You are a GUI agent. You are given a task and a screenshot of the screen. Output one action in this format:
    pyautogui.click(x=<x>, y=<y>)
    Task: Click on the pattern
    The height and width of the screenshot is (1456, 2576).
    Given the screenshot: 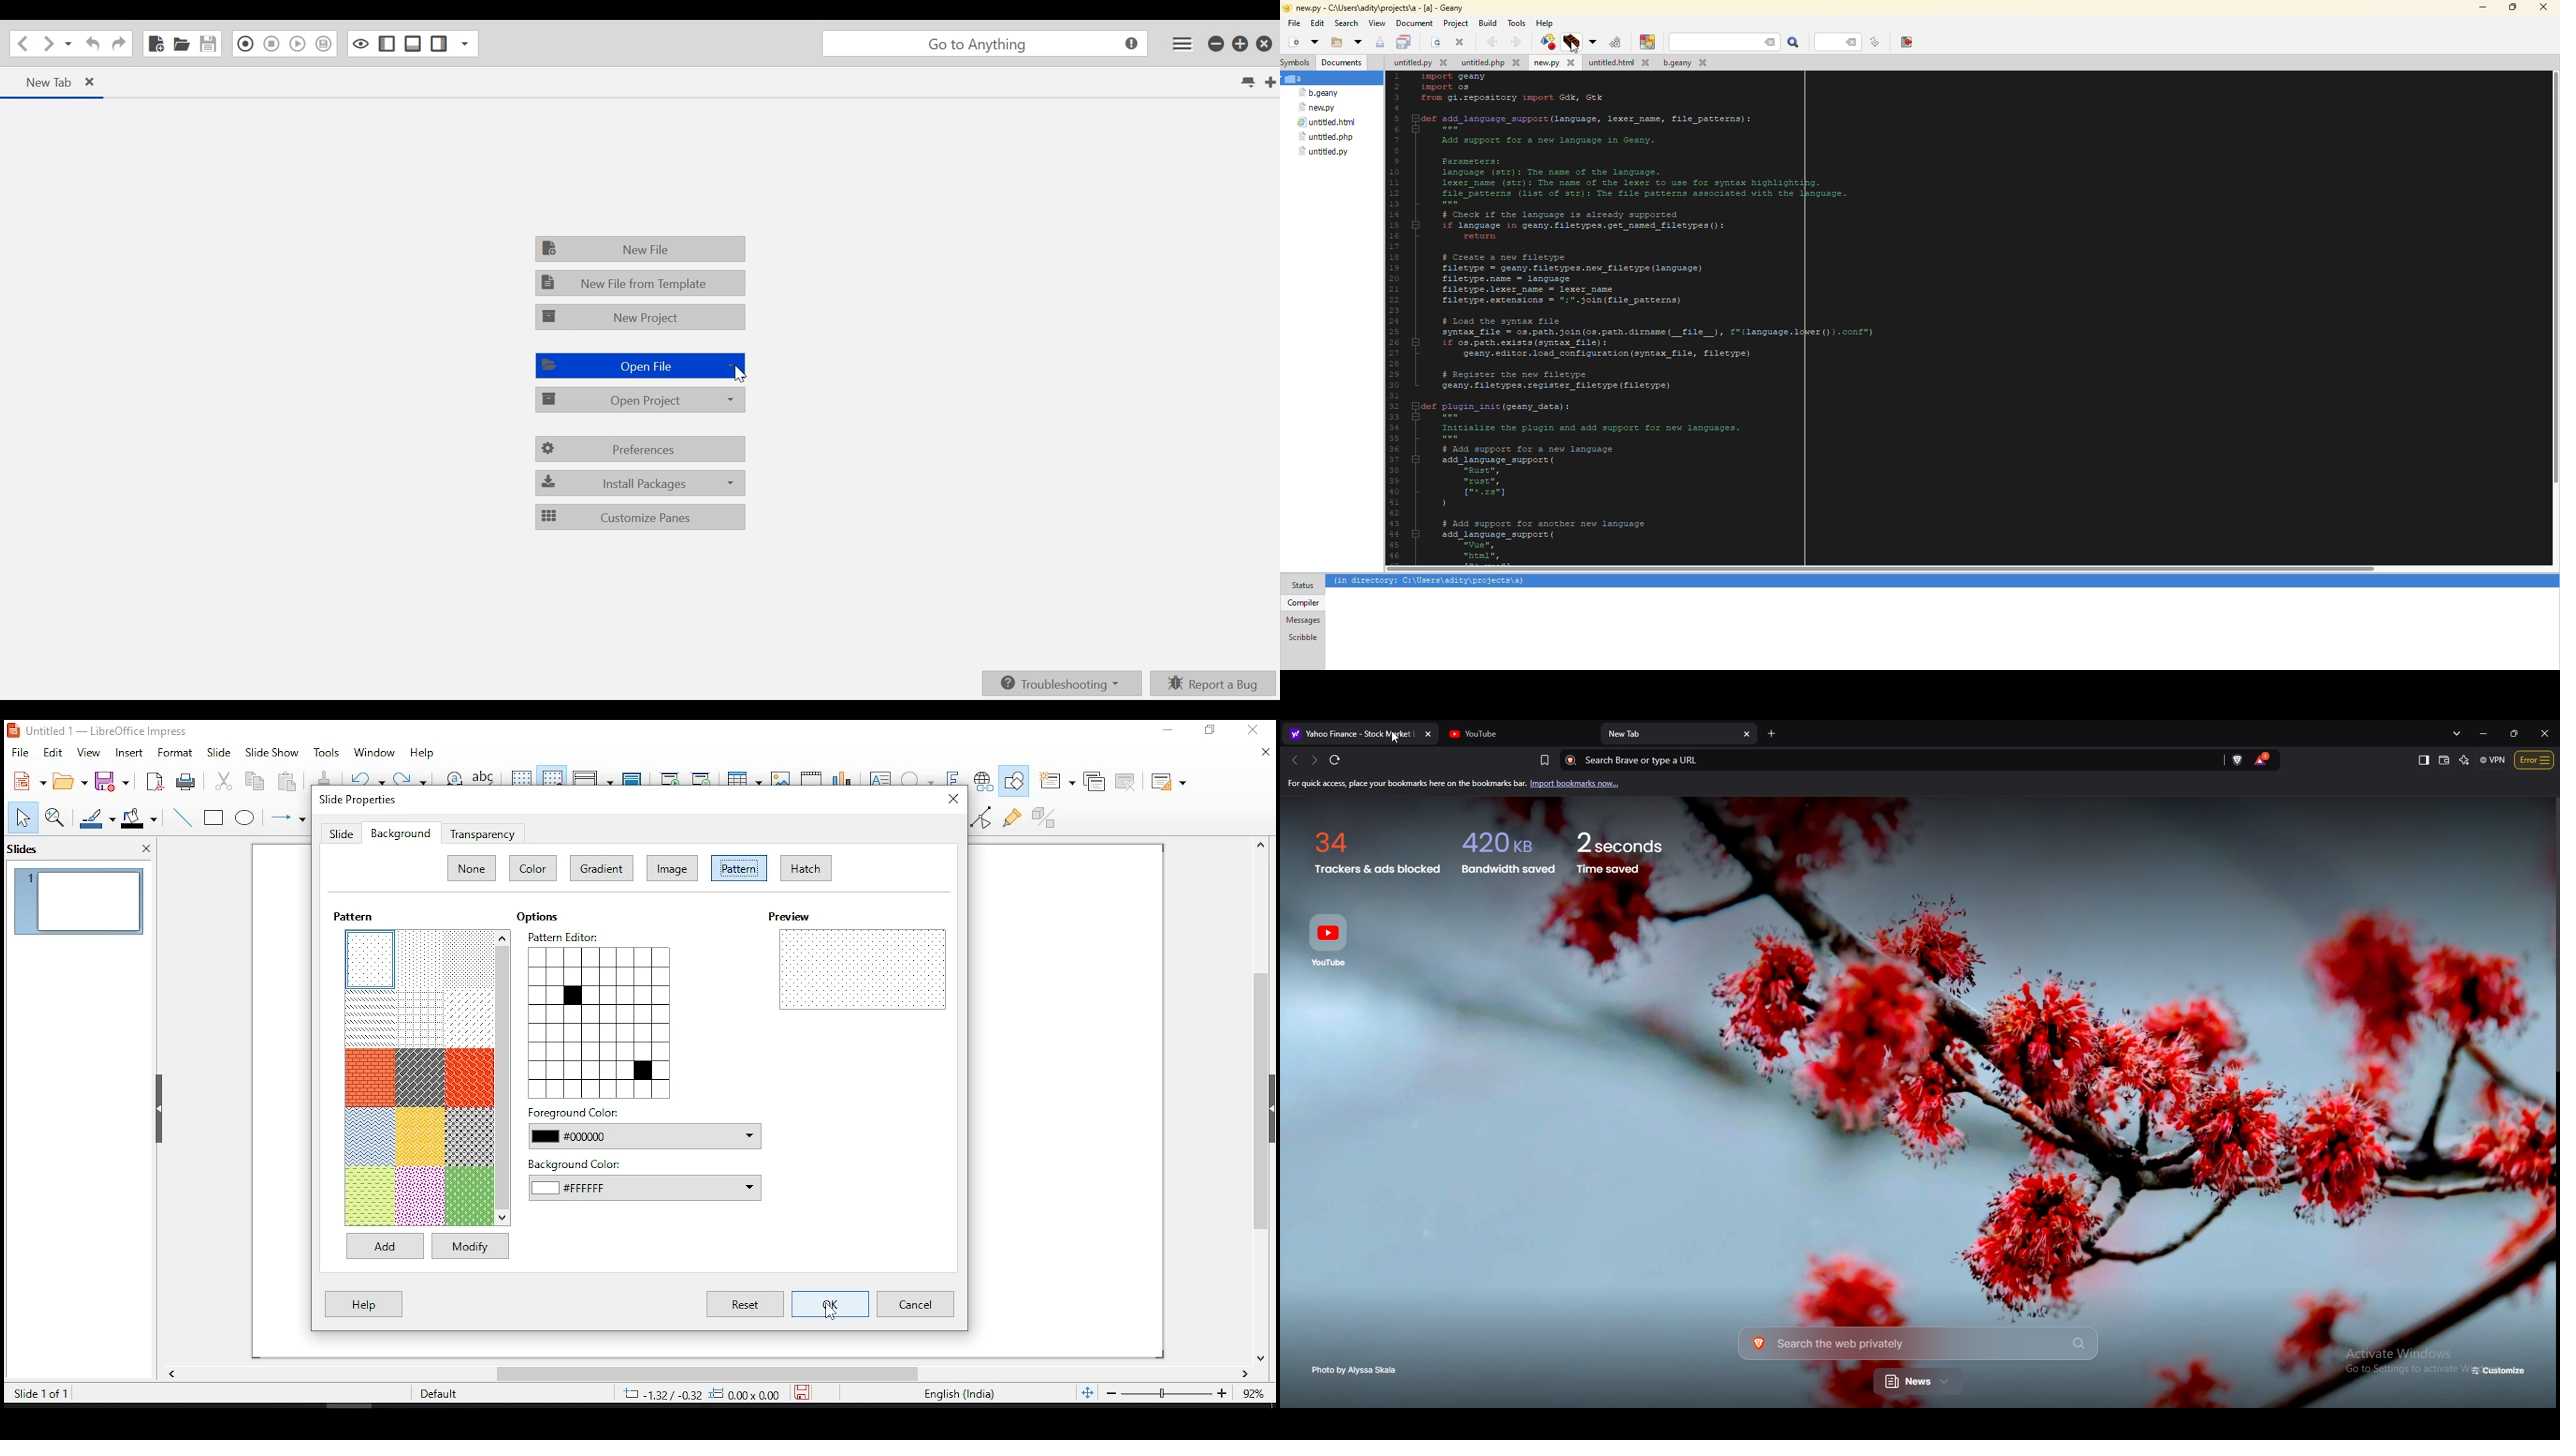 What is the action you would take?
    pyautogui.click(x=422, y=1136)
    